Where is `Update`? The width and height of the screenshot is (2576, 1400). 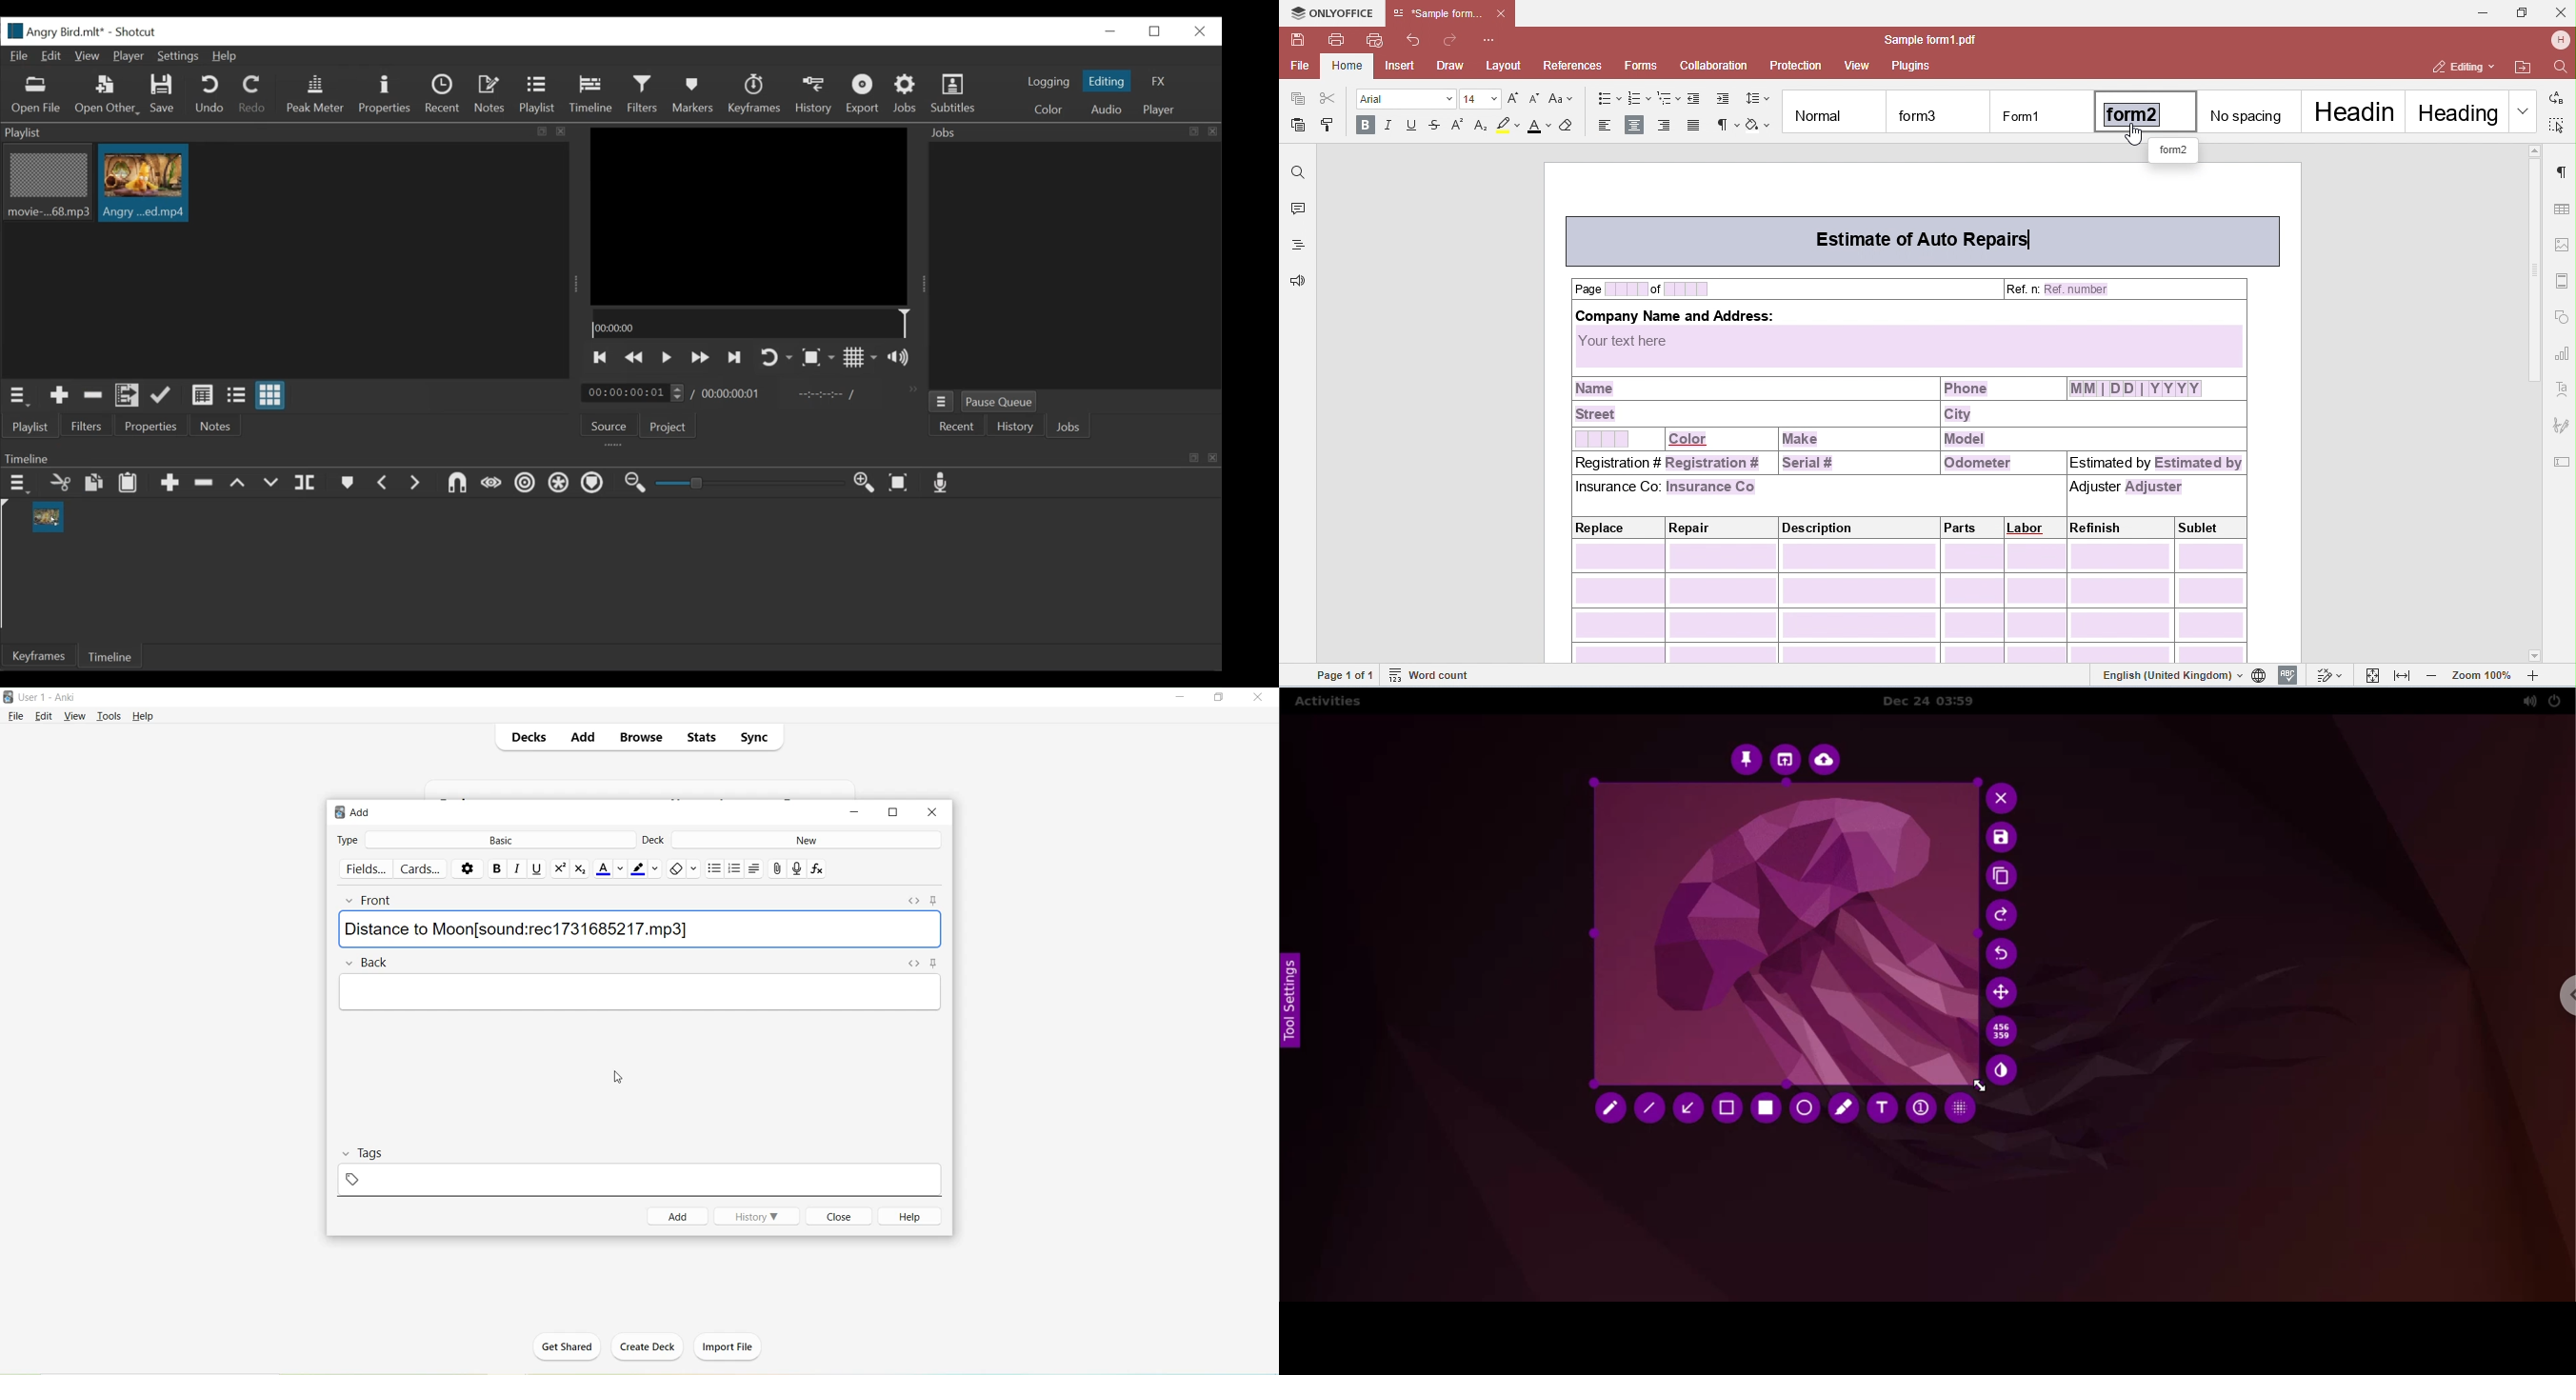 Update is located at coordinates (164, 396).